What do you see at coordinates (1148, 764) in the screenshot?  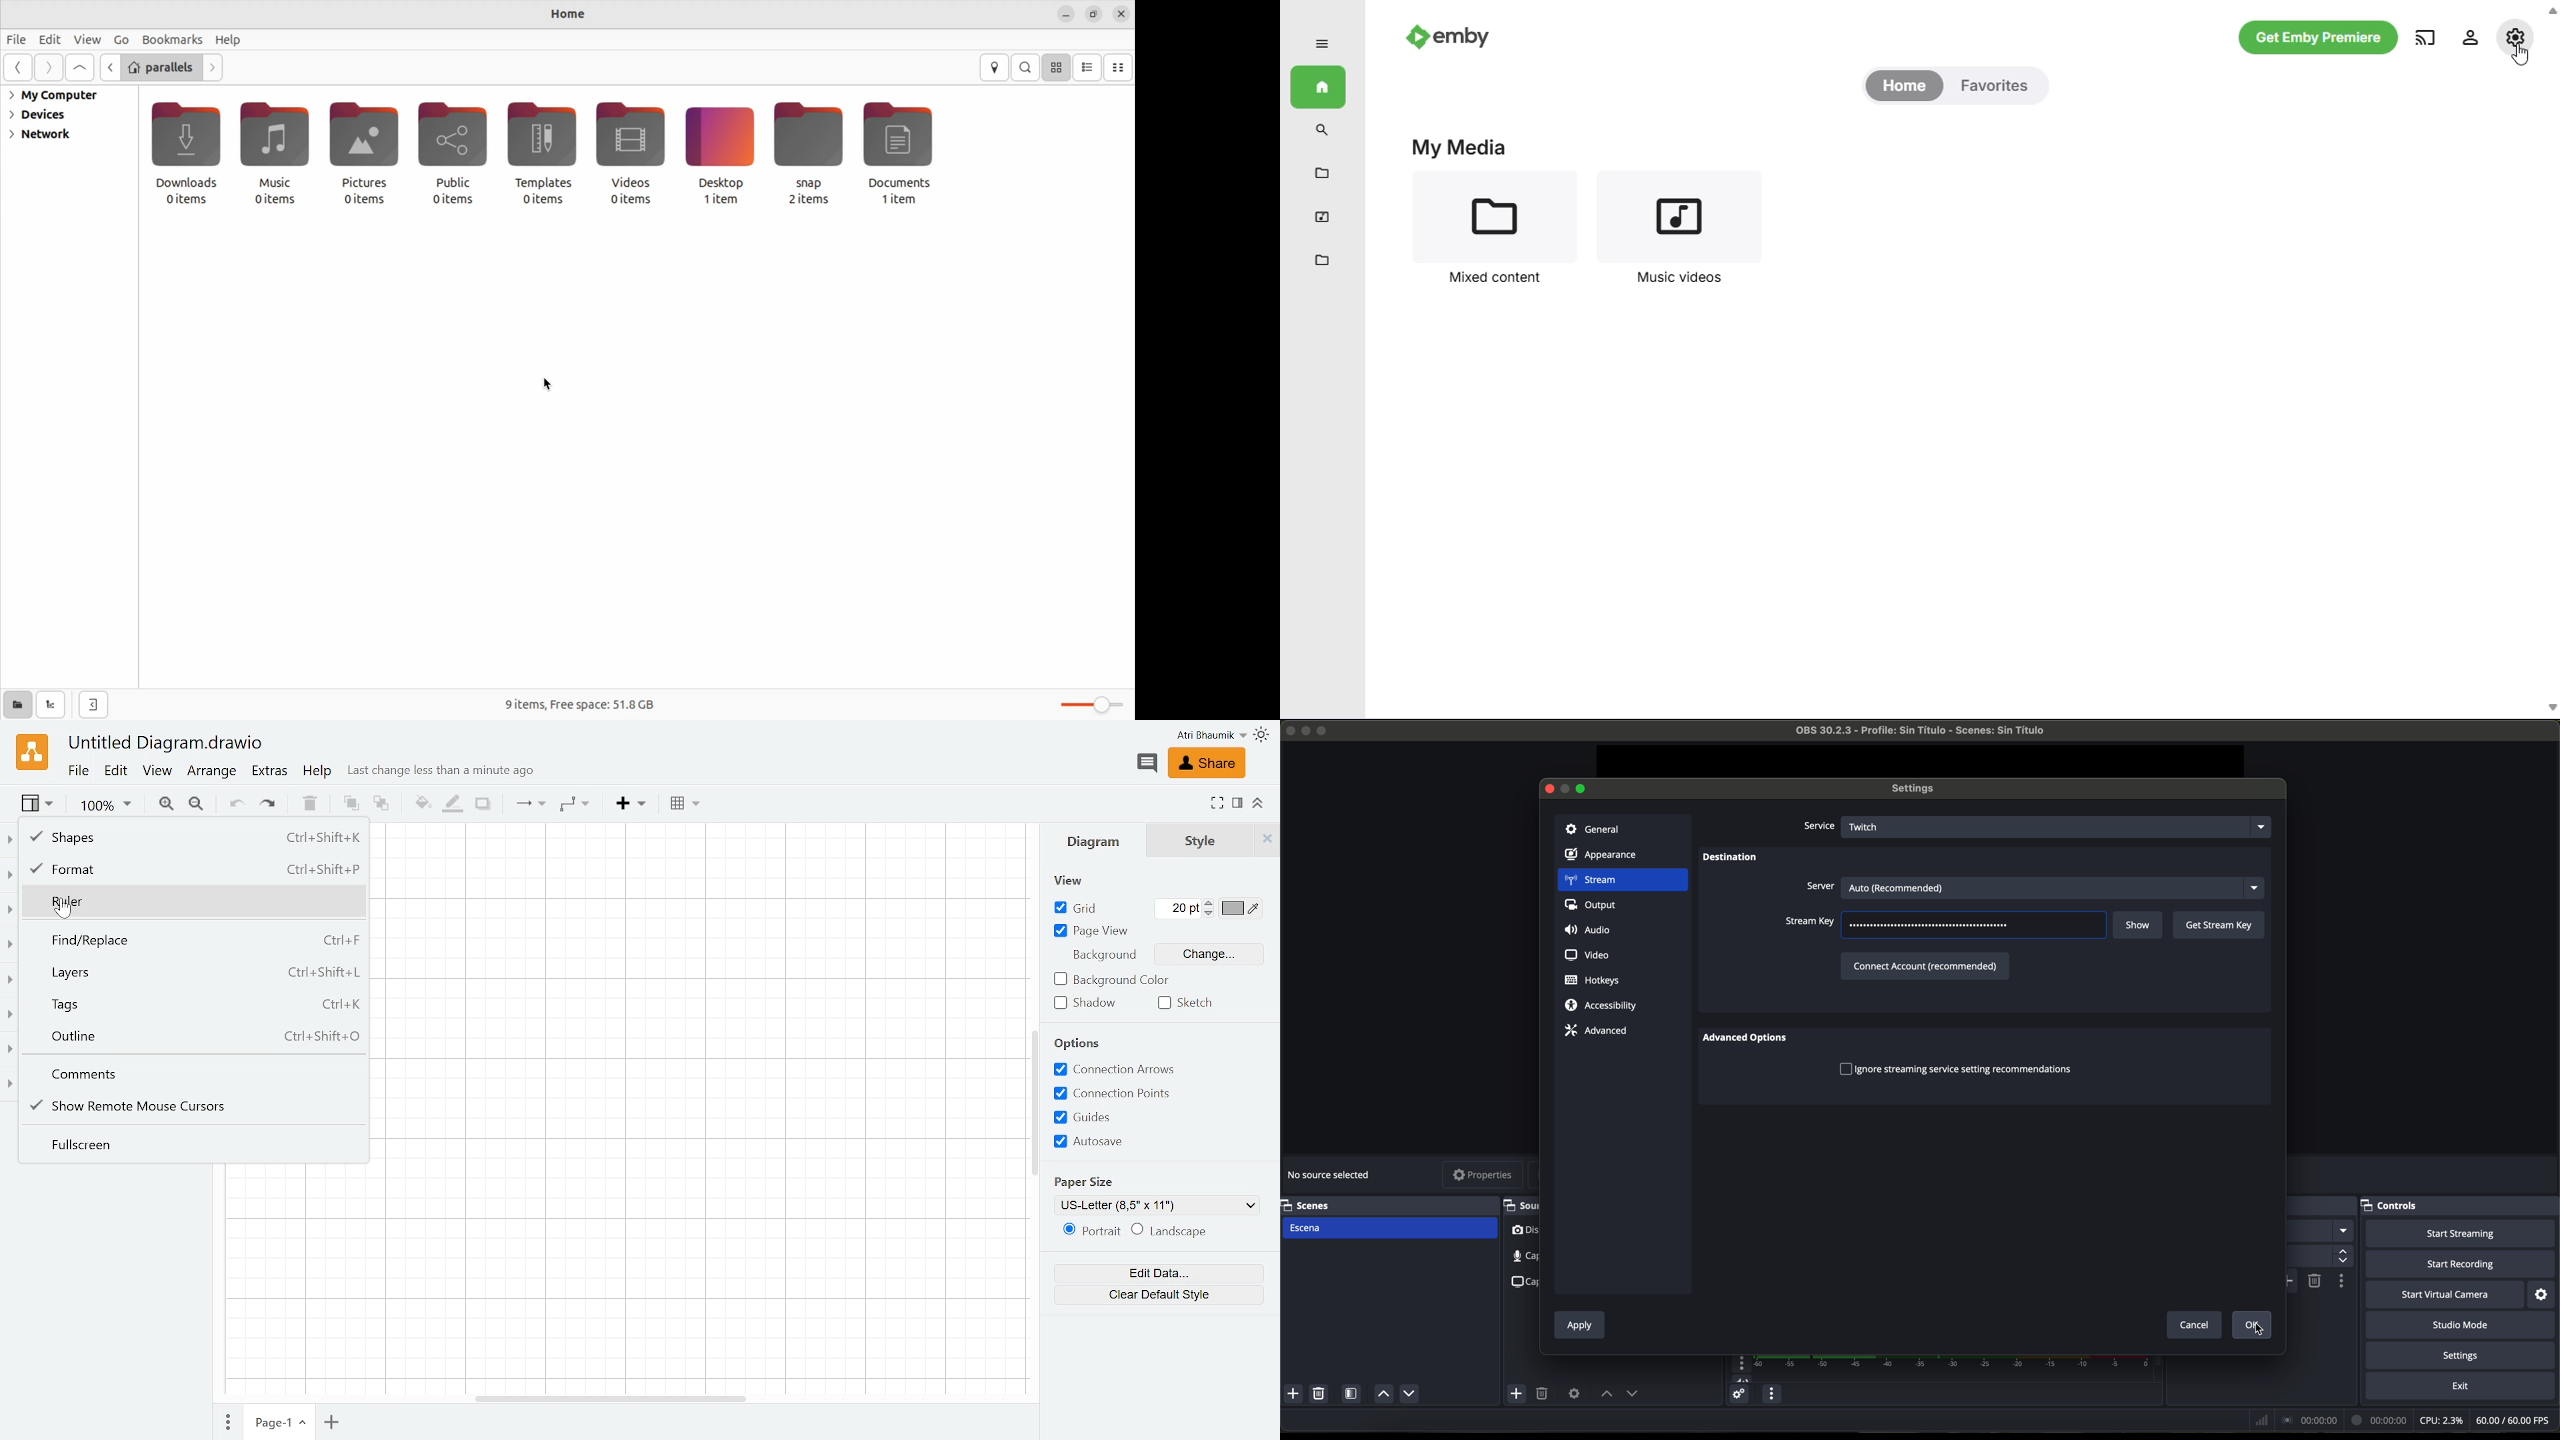 I see `Comment` at bounding box center [1148, 764].